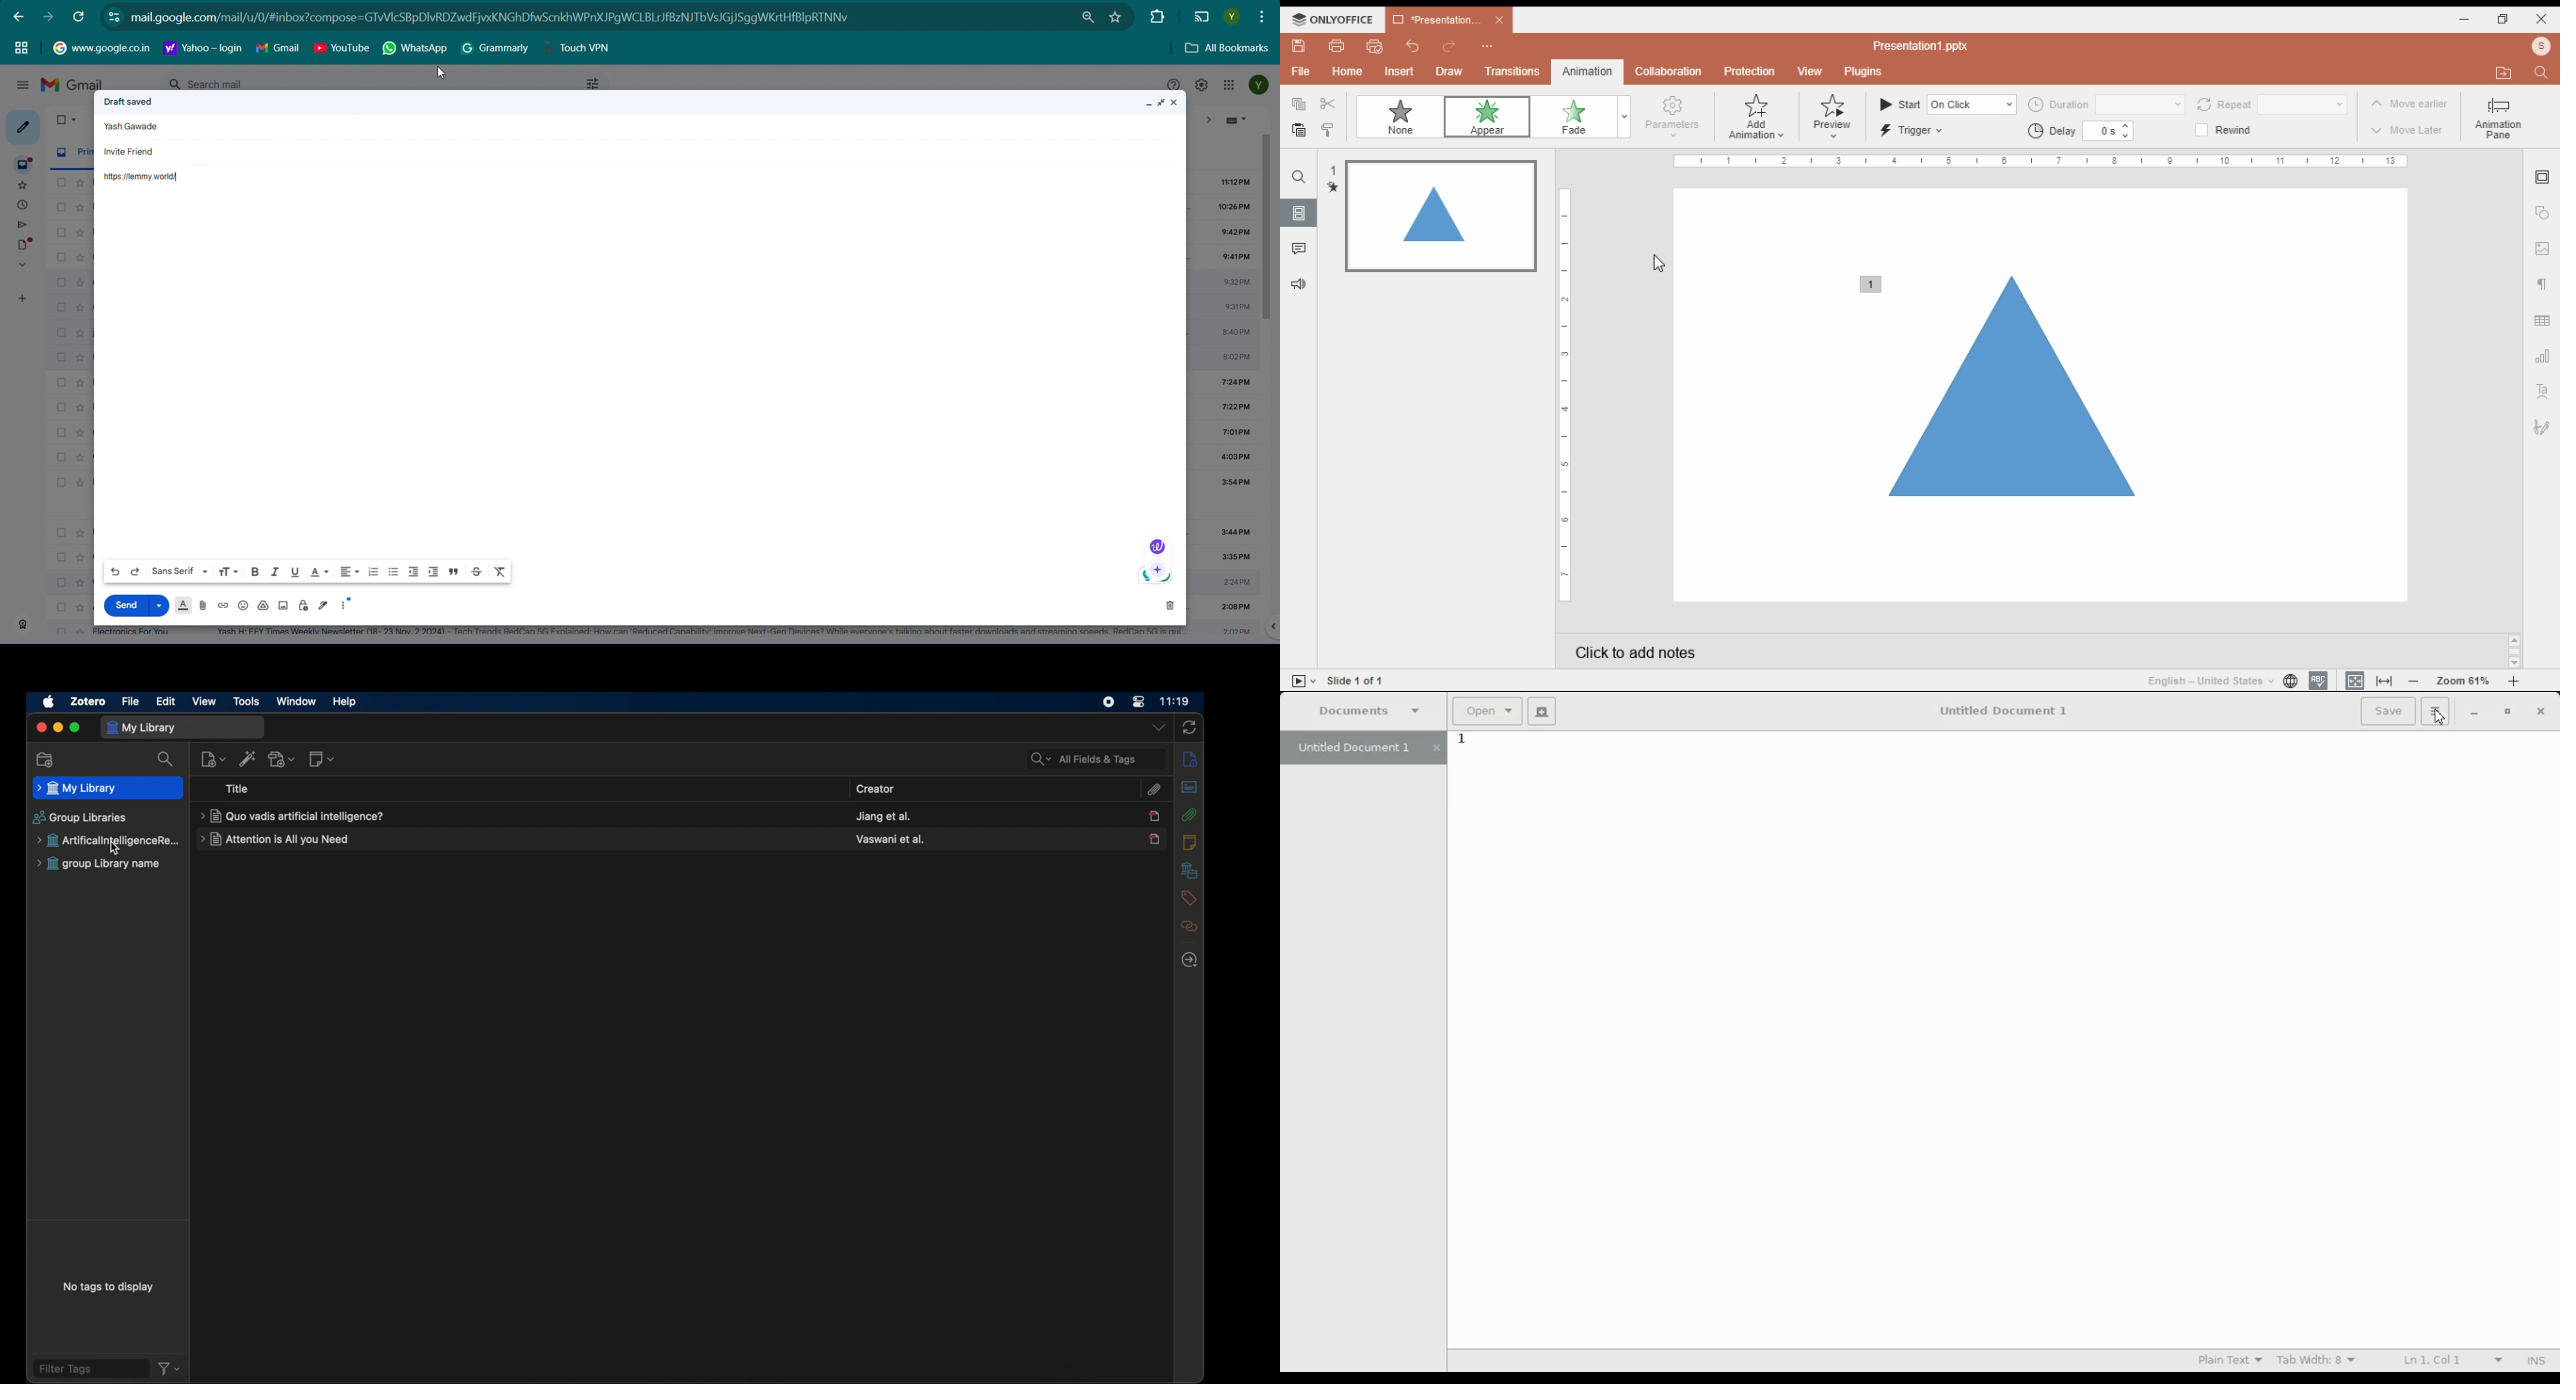 The image size is (2576, 1400). What do you see at coordinates (344, 703) in the screenshot?
I see `help` at bounding box center [344, 703].